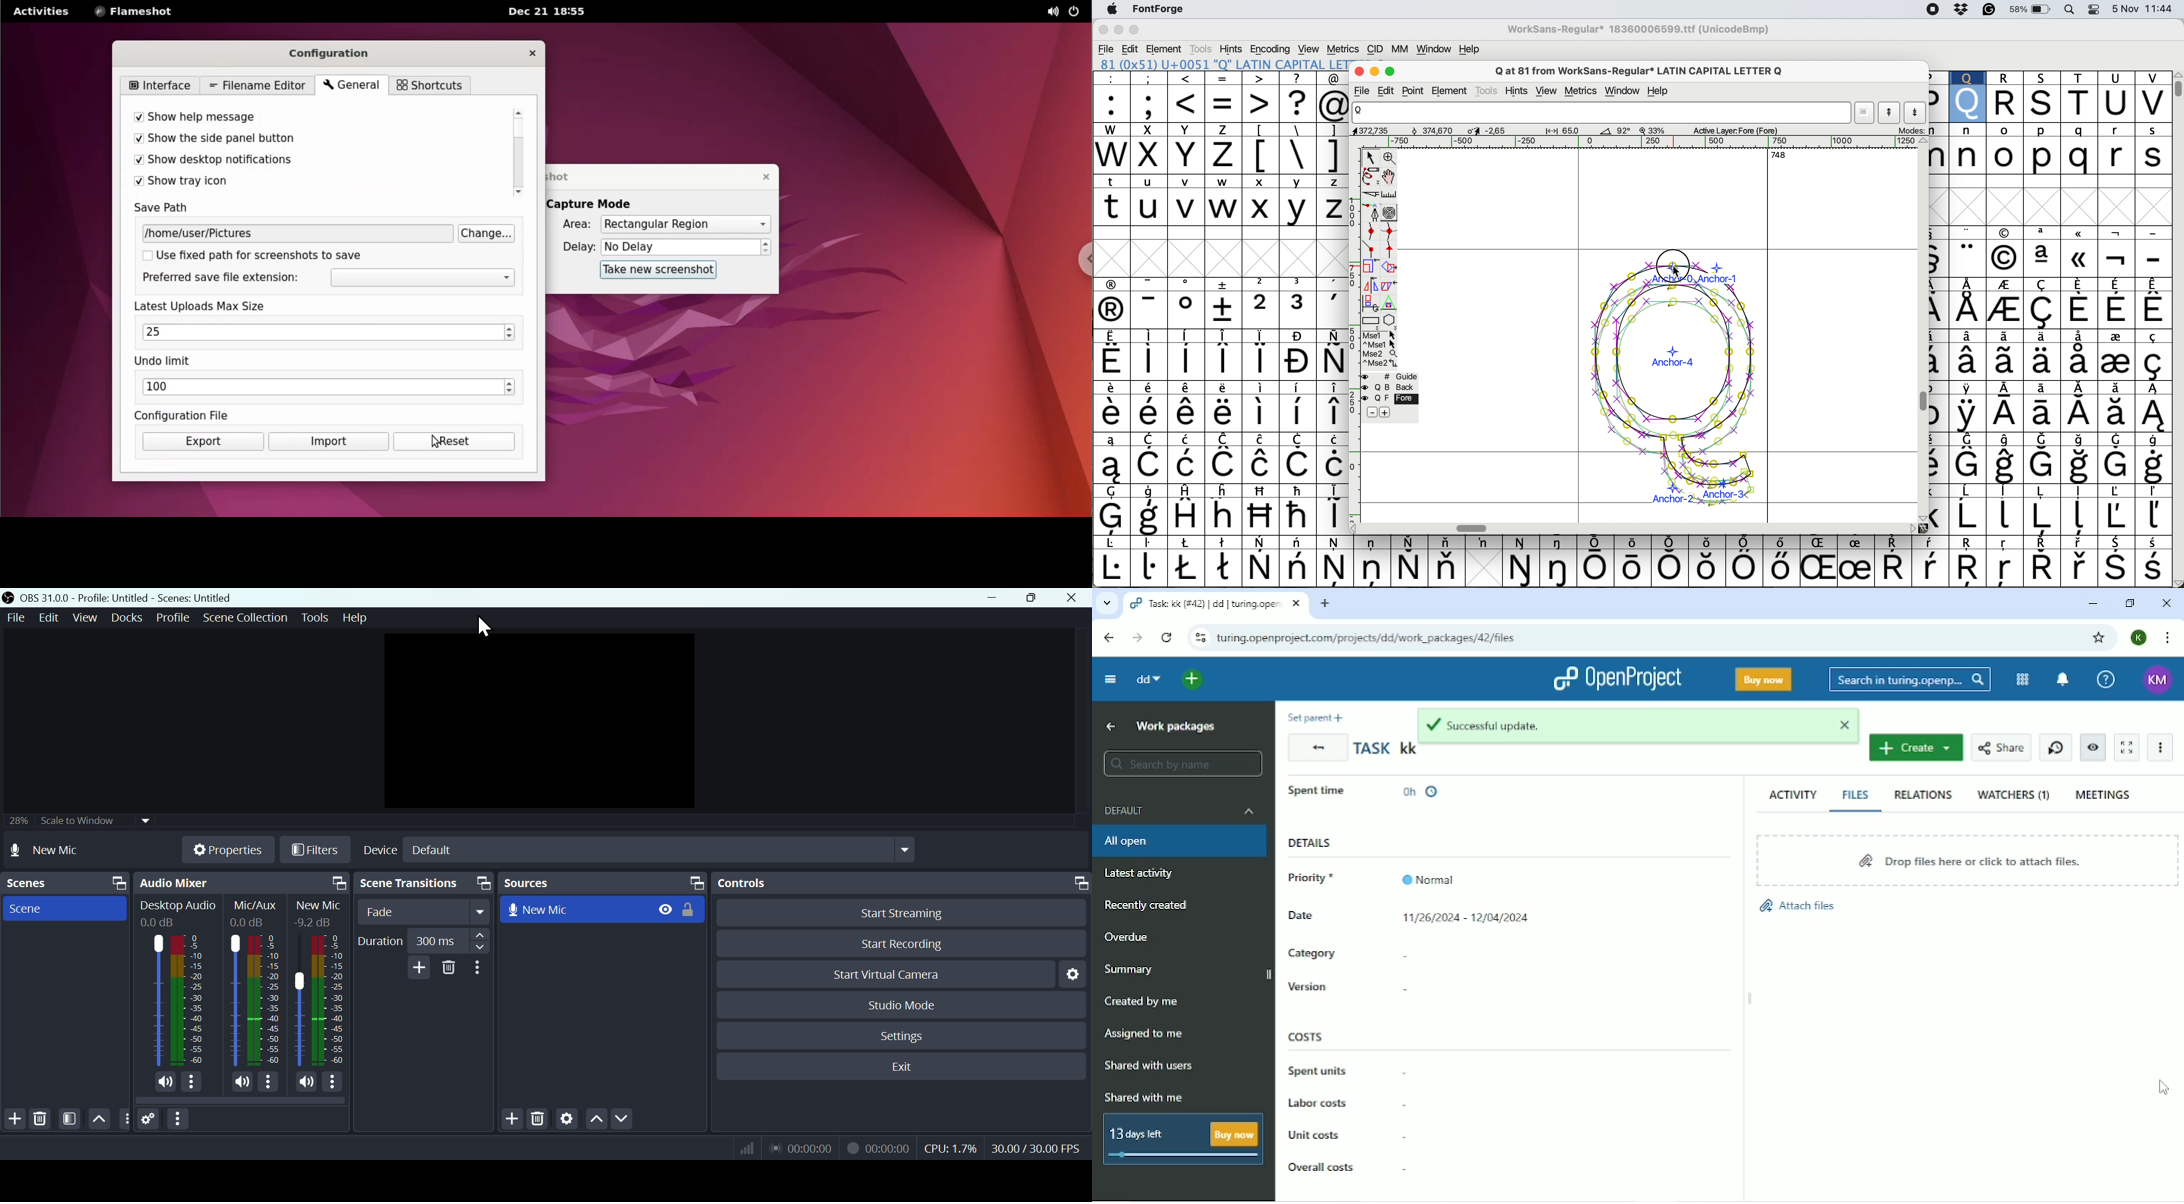 This screenshot has width=2184, height=1204. What do you see at coordinates (284, 160) in the screenshot?
I see `show desktop notifications` at bounding box center [284, 160].